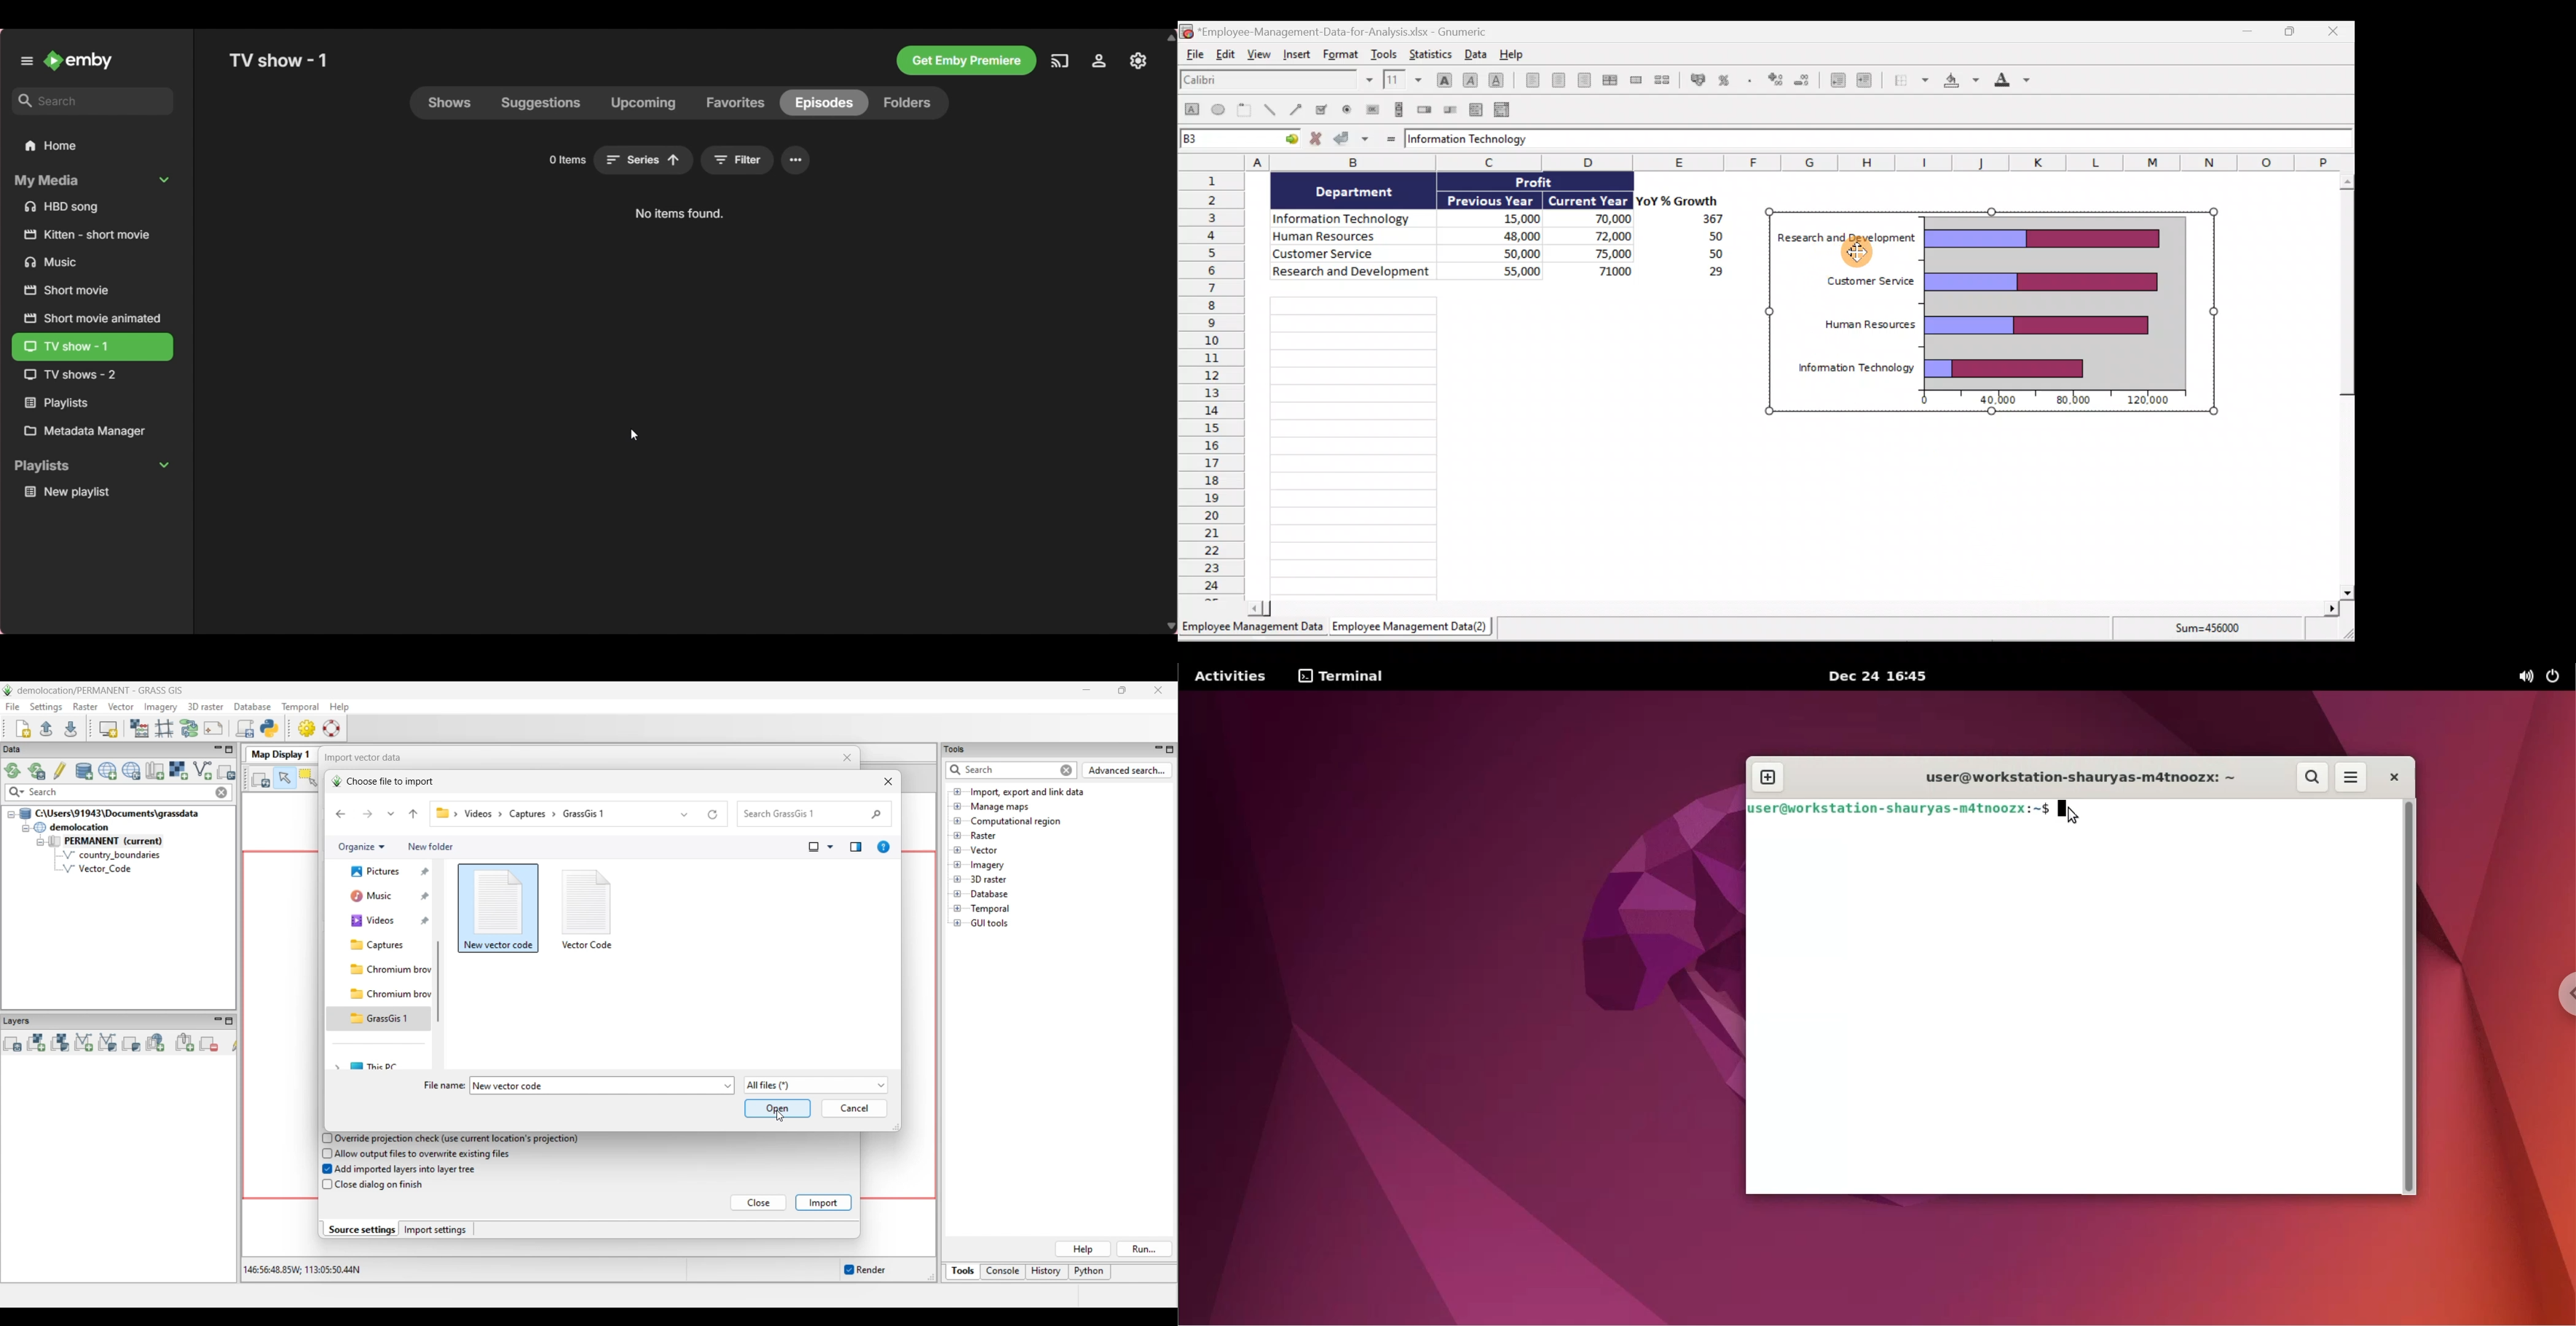  What do you see at coordinates (1212, 387) in the screenshot?
I see `Rows` at bounding box center [1212, 387].